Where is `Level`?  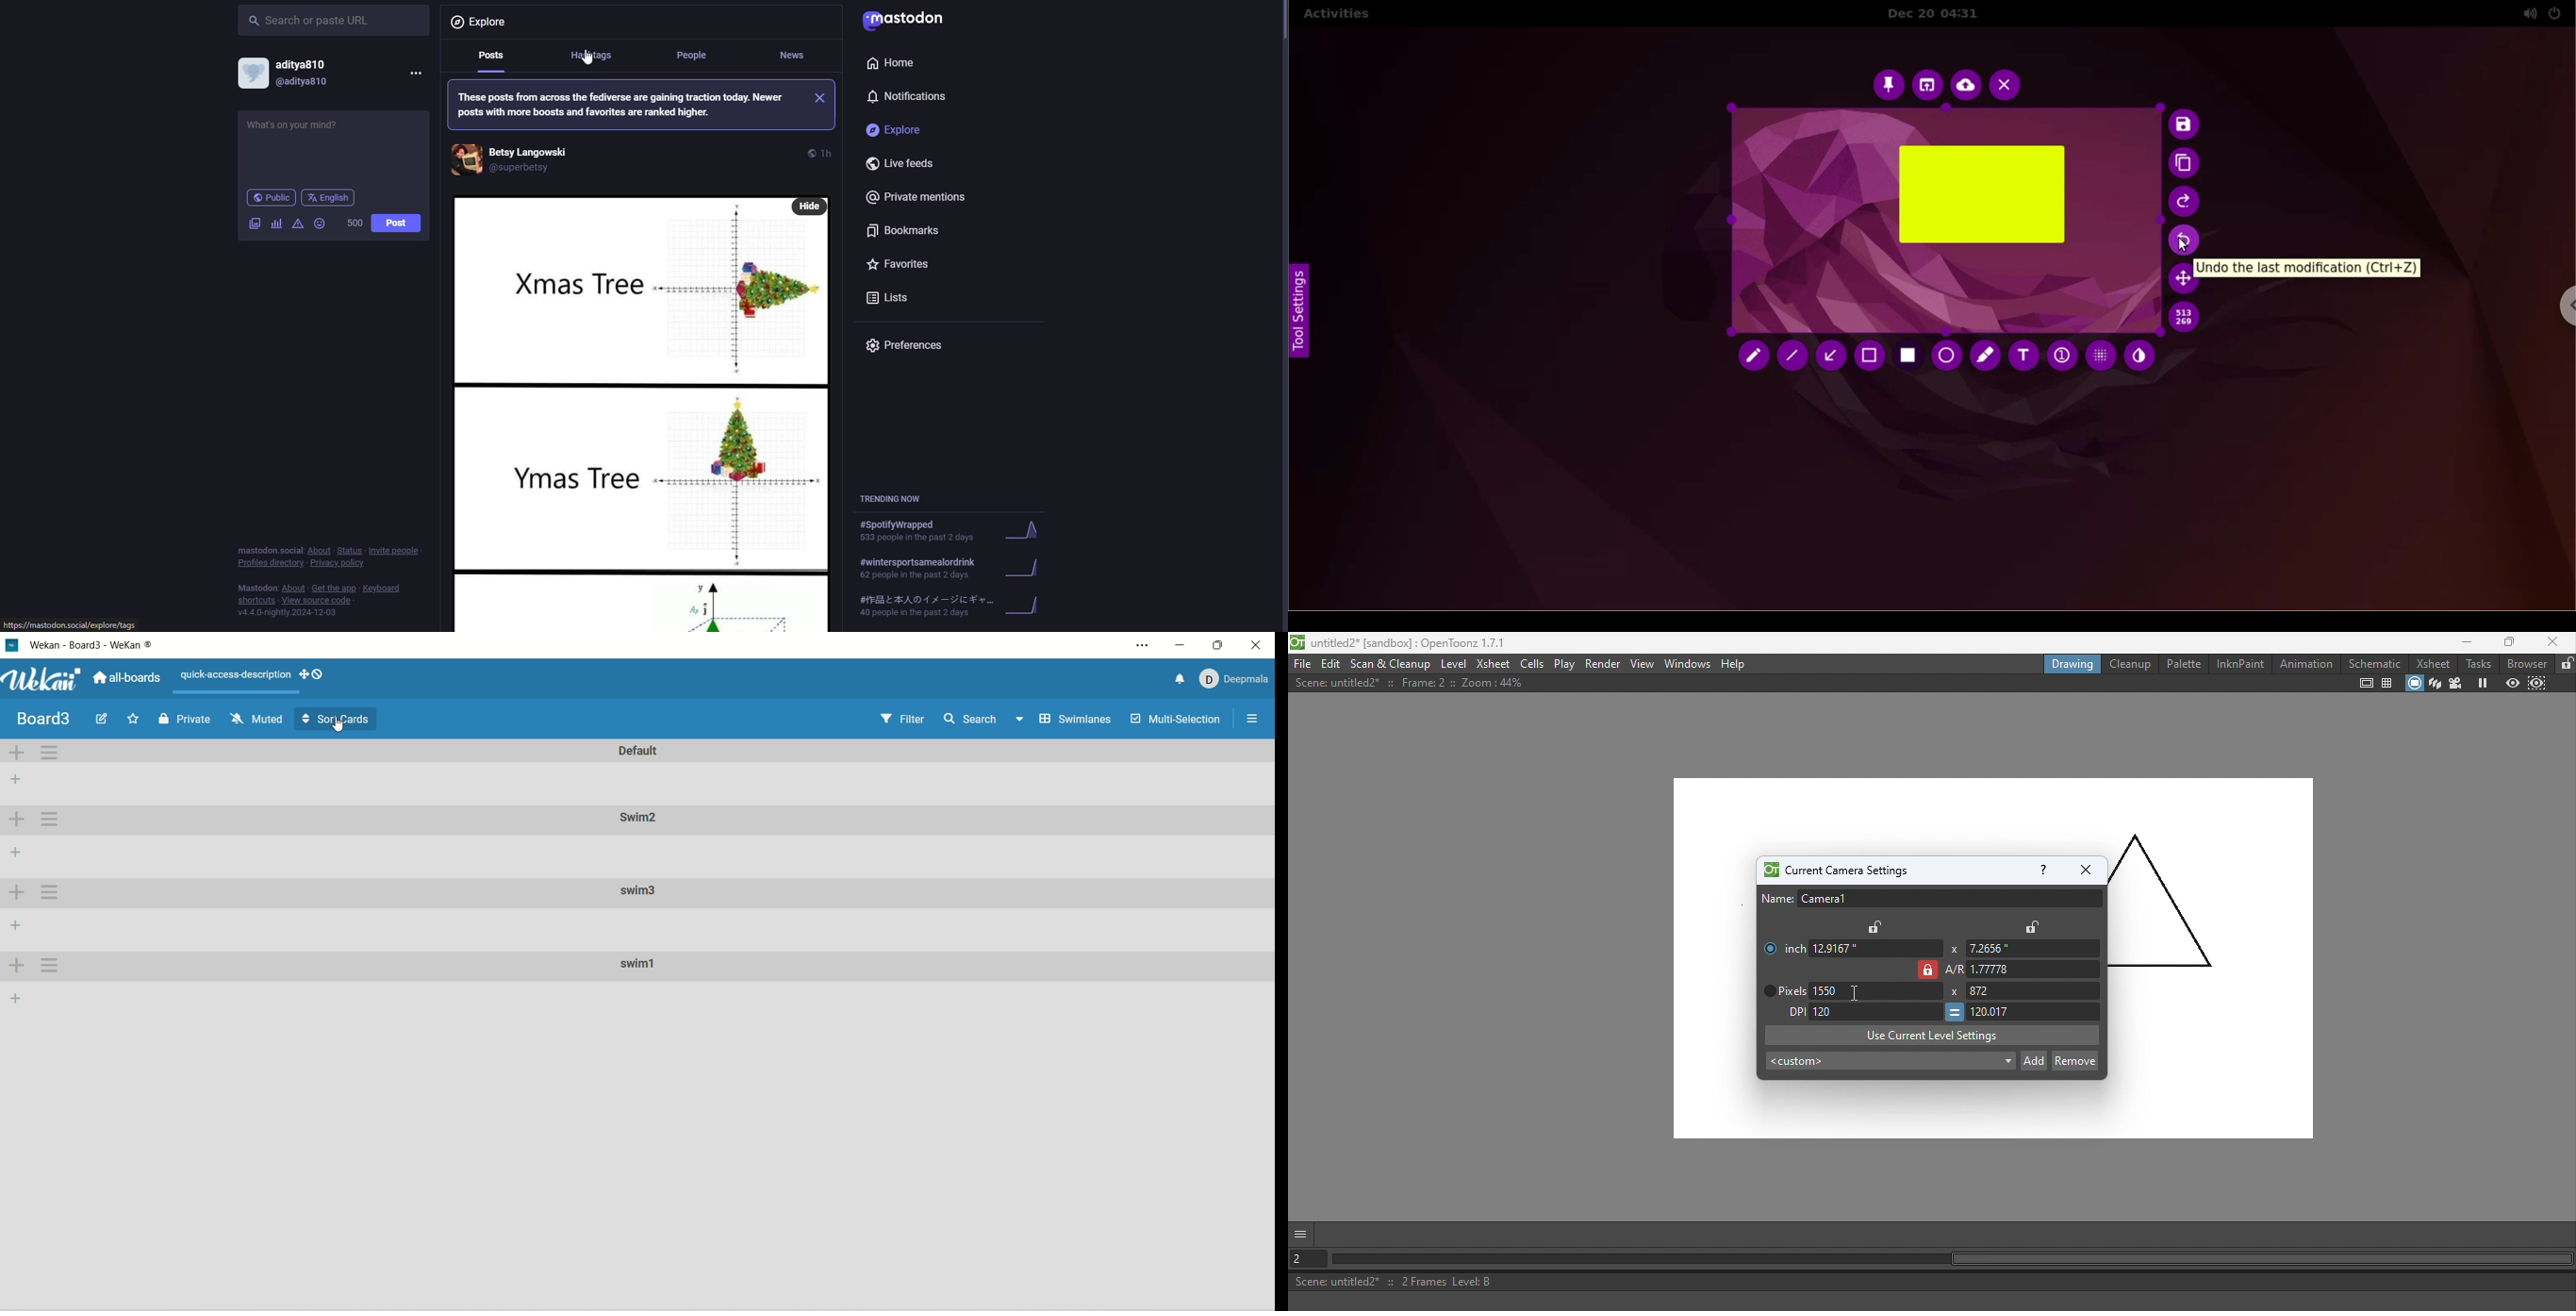
Level is located at coordinates (1455, 662).